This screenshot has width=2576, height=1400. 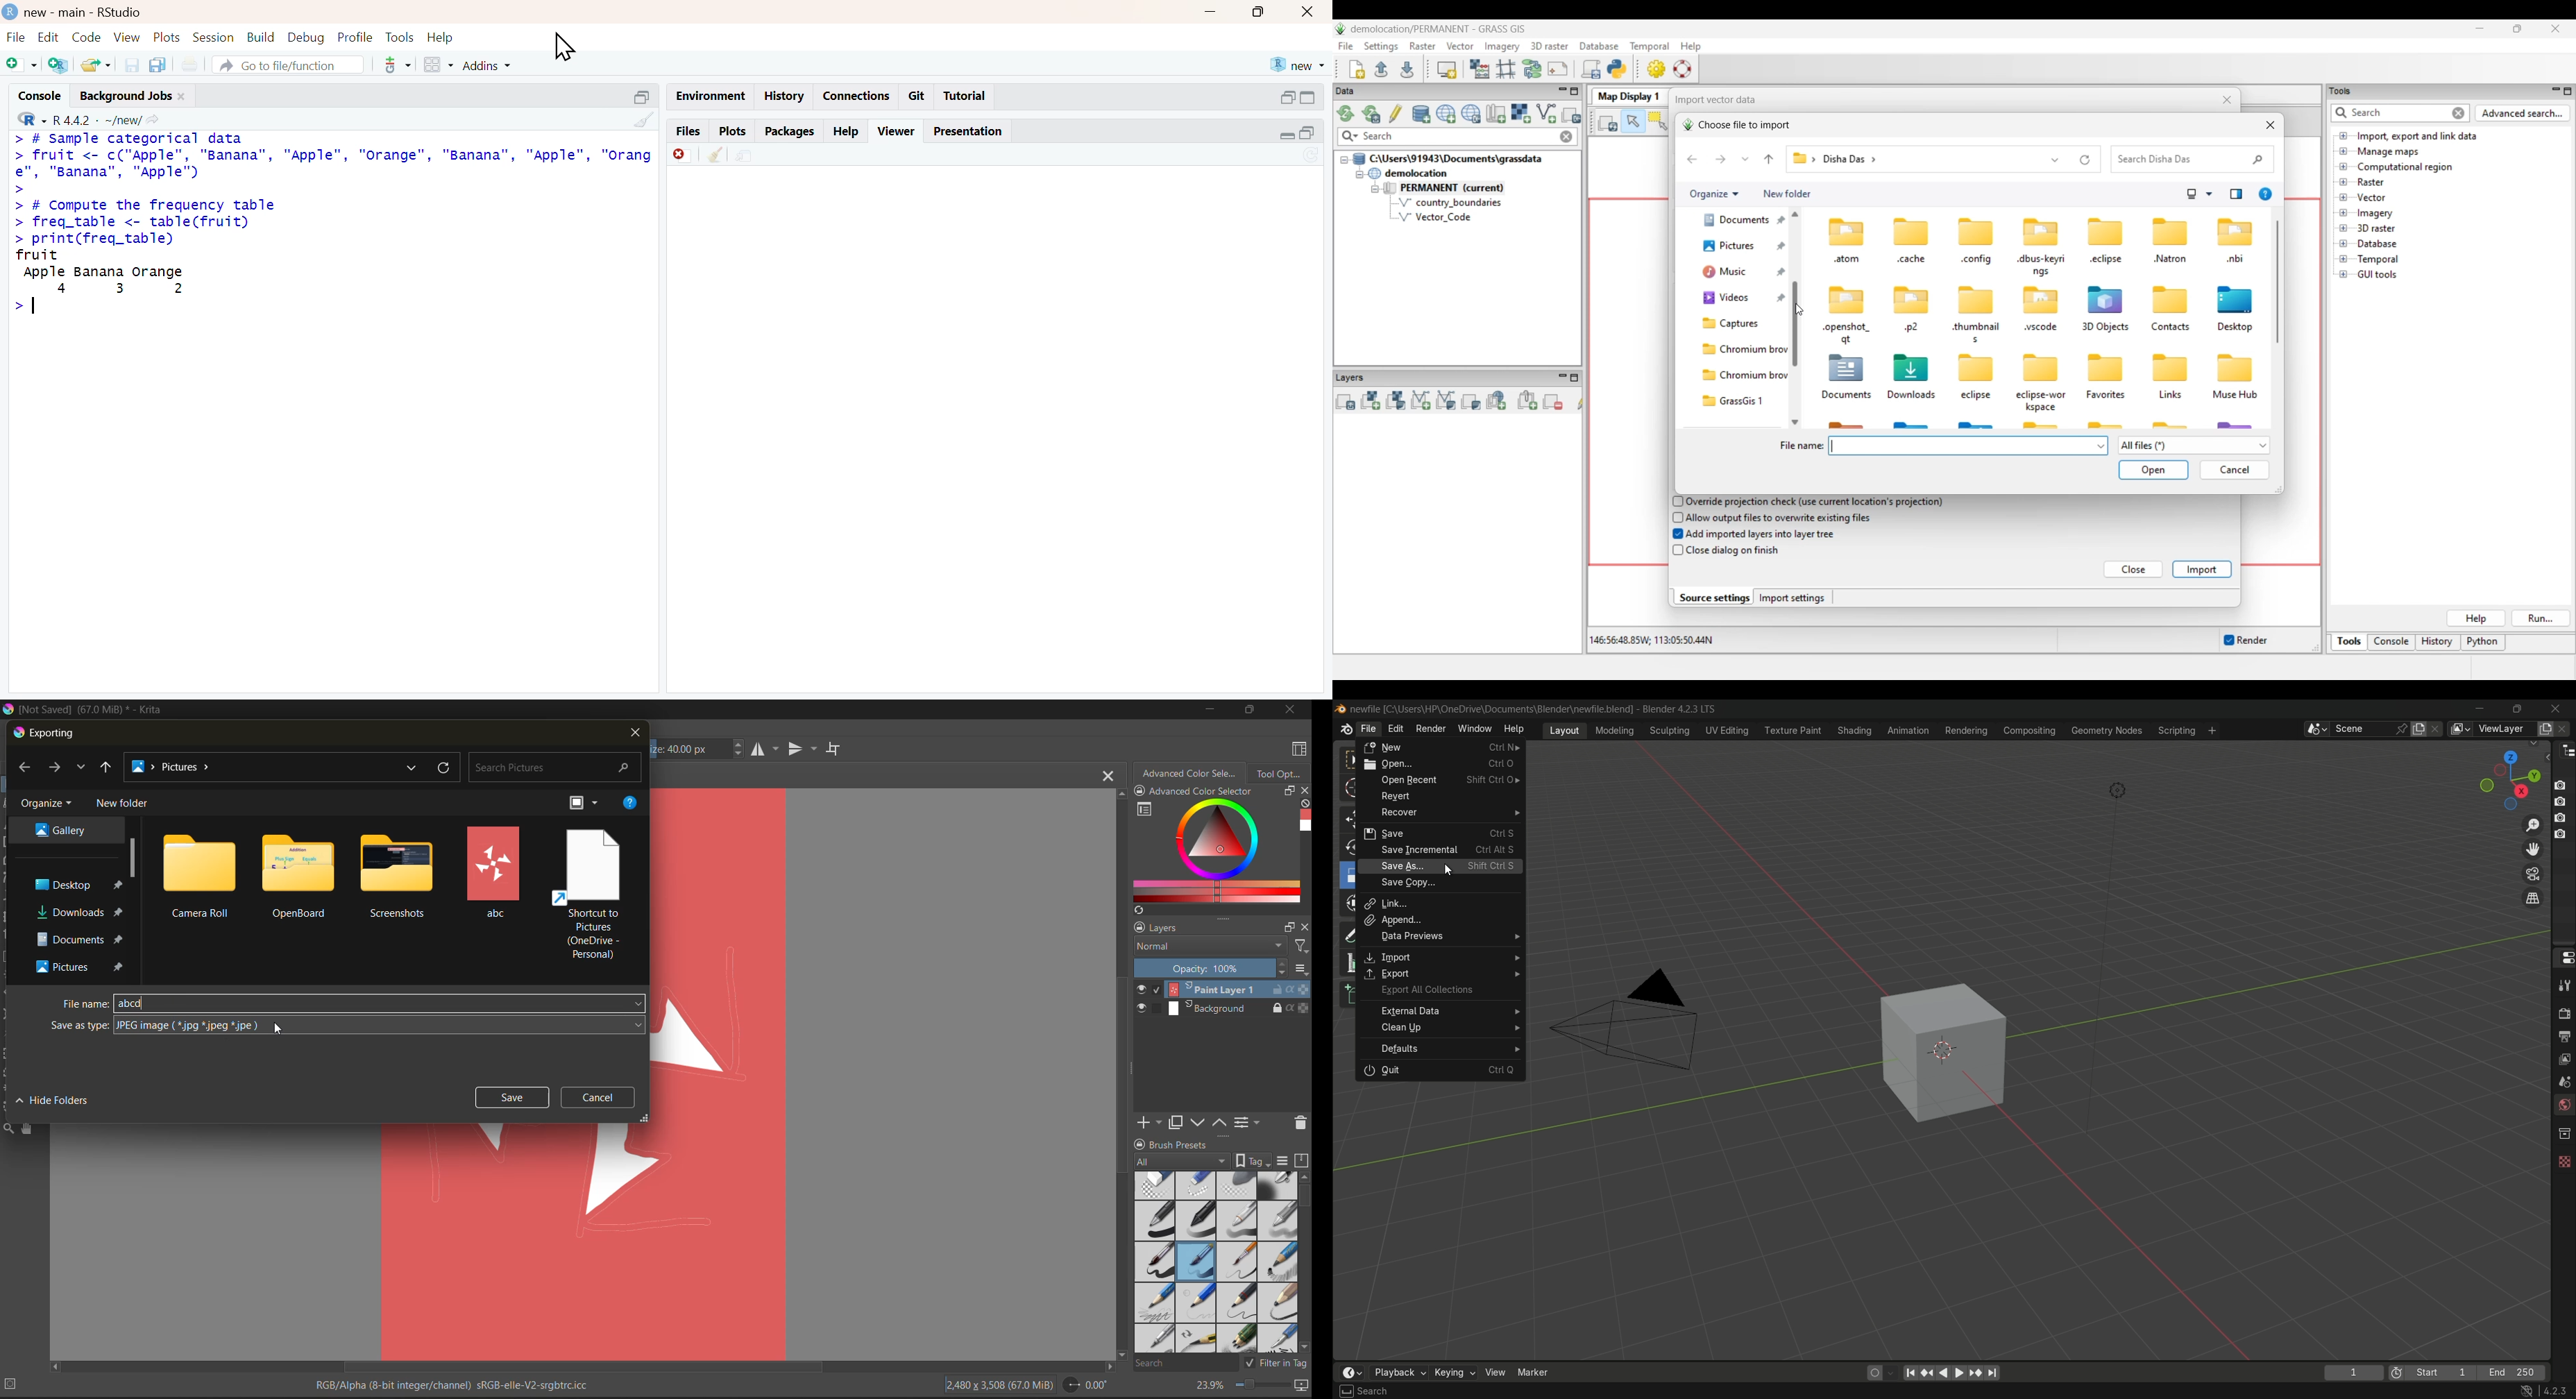 What do you see at coordinates (328, 189) in the screenshot?
I see `> # sample categorical data datafruit <- c("Apple"”, "Banana", "Apple", "Orange", "Banana", "Apple",rordpe" “Banana”, "Apple")# Compute the frequency tablefreq_table <- table(fruit) > print (freq_table)` at bounding box center [328, 189].